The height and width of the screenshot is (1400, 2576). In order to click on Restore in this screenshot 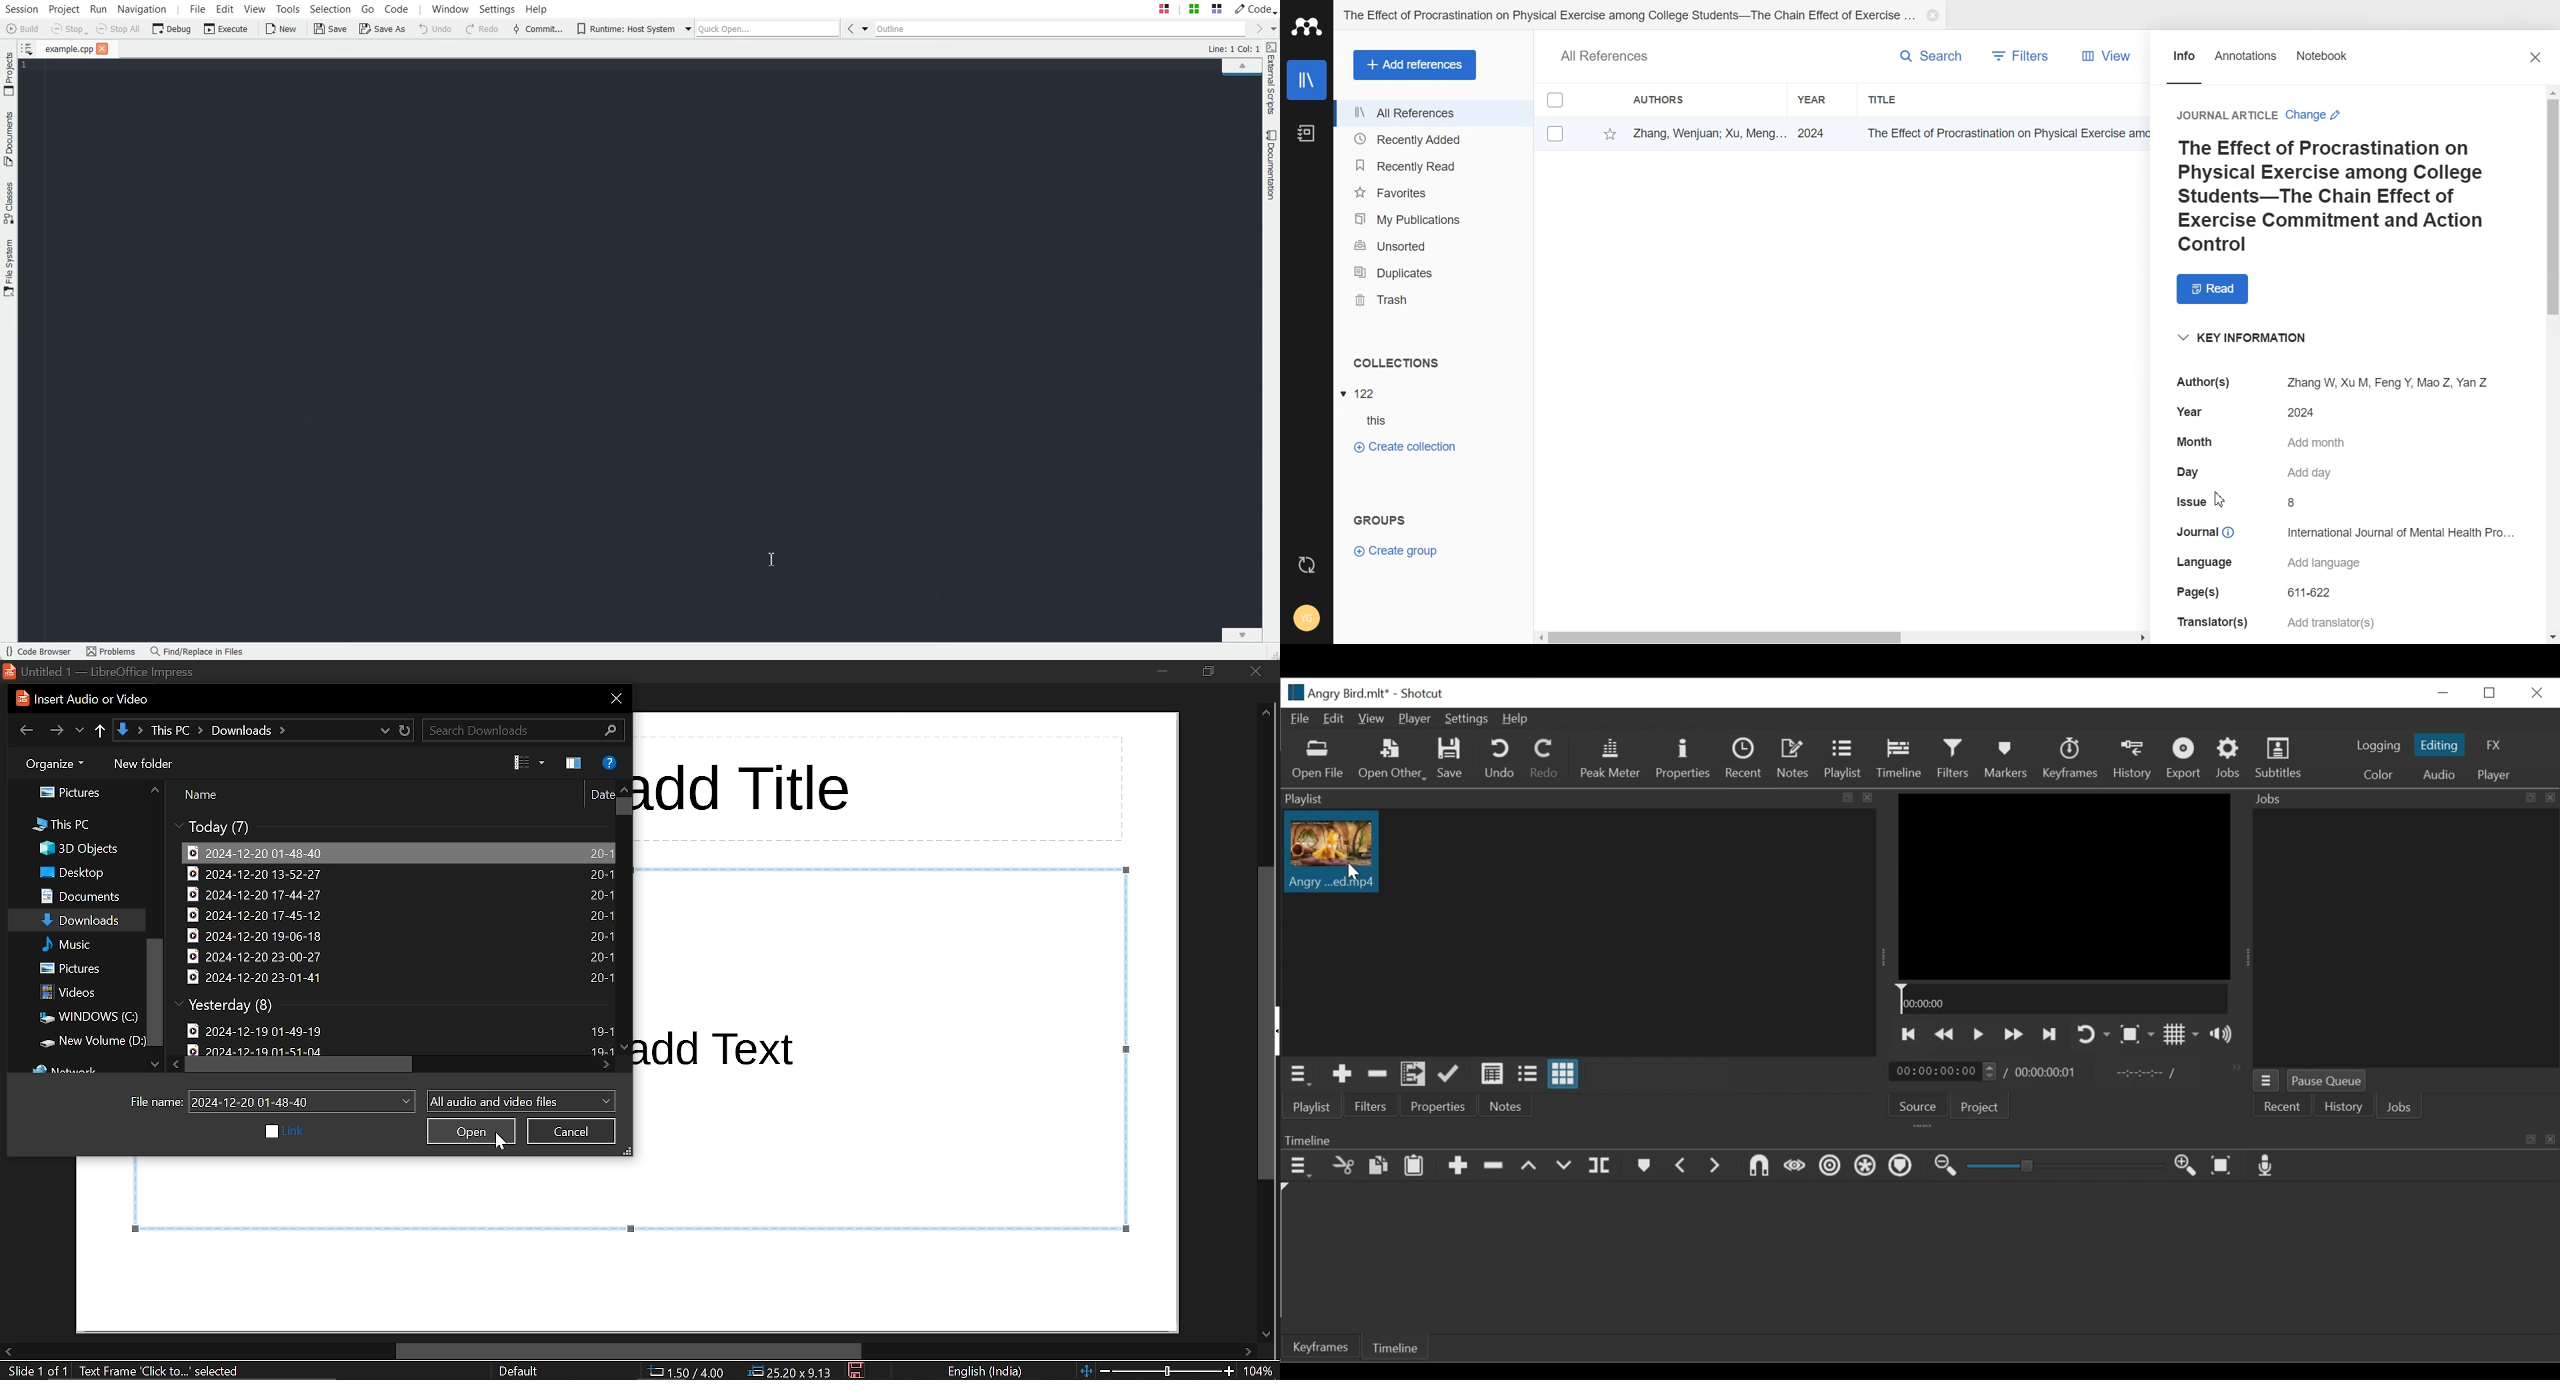, I will do `click(2491, 694)`.